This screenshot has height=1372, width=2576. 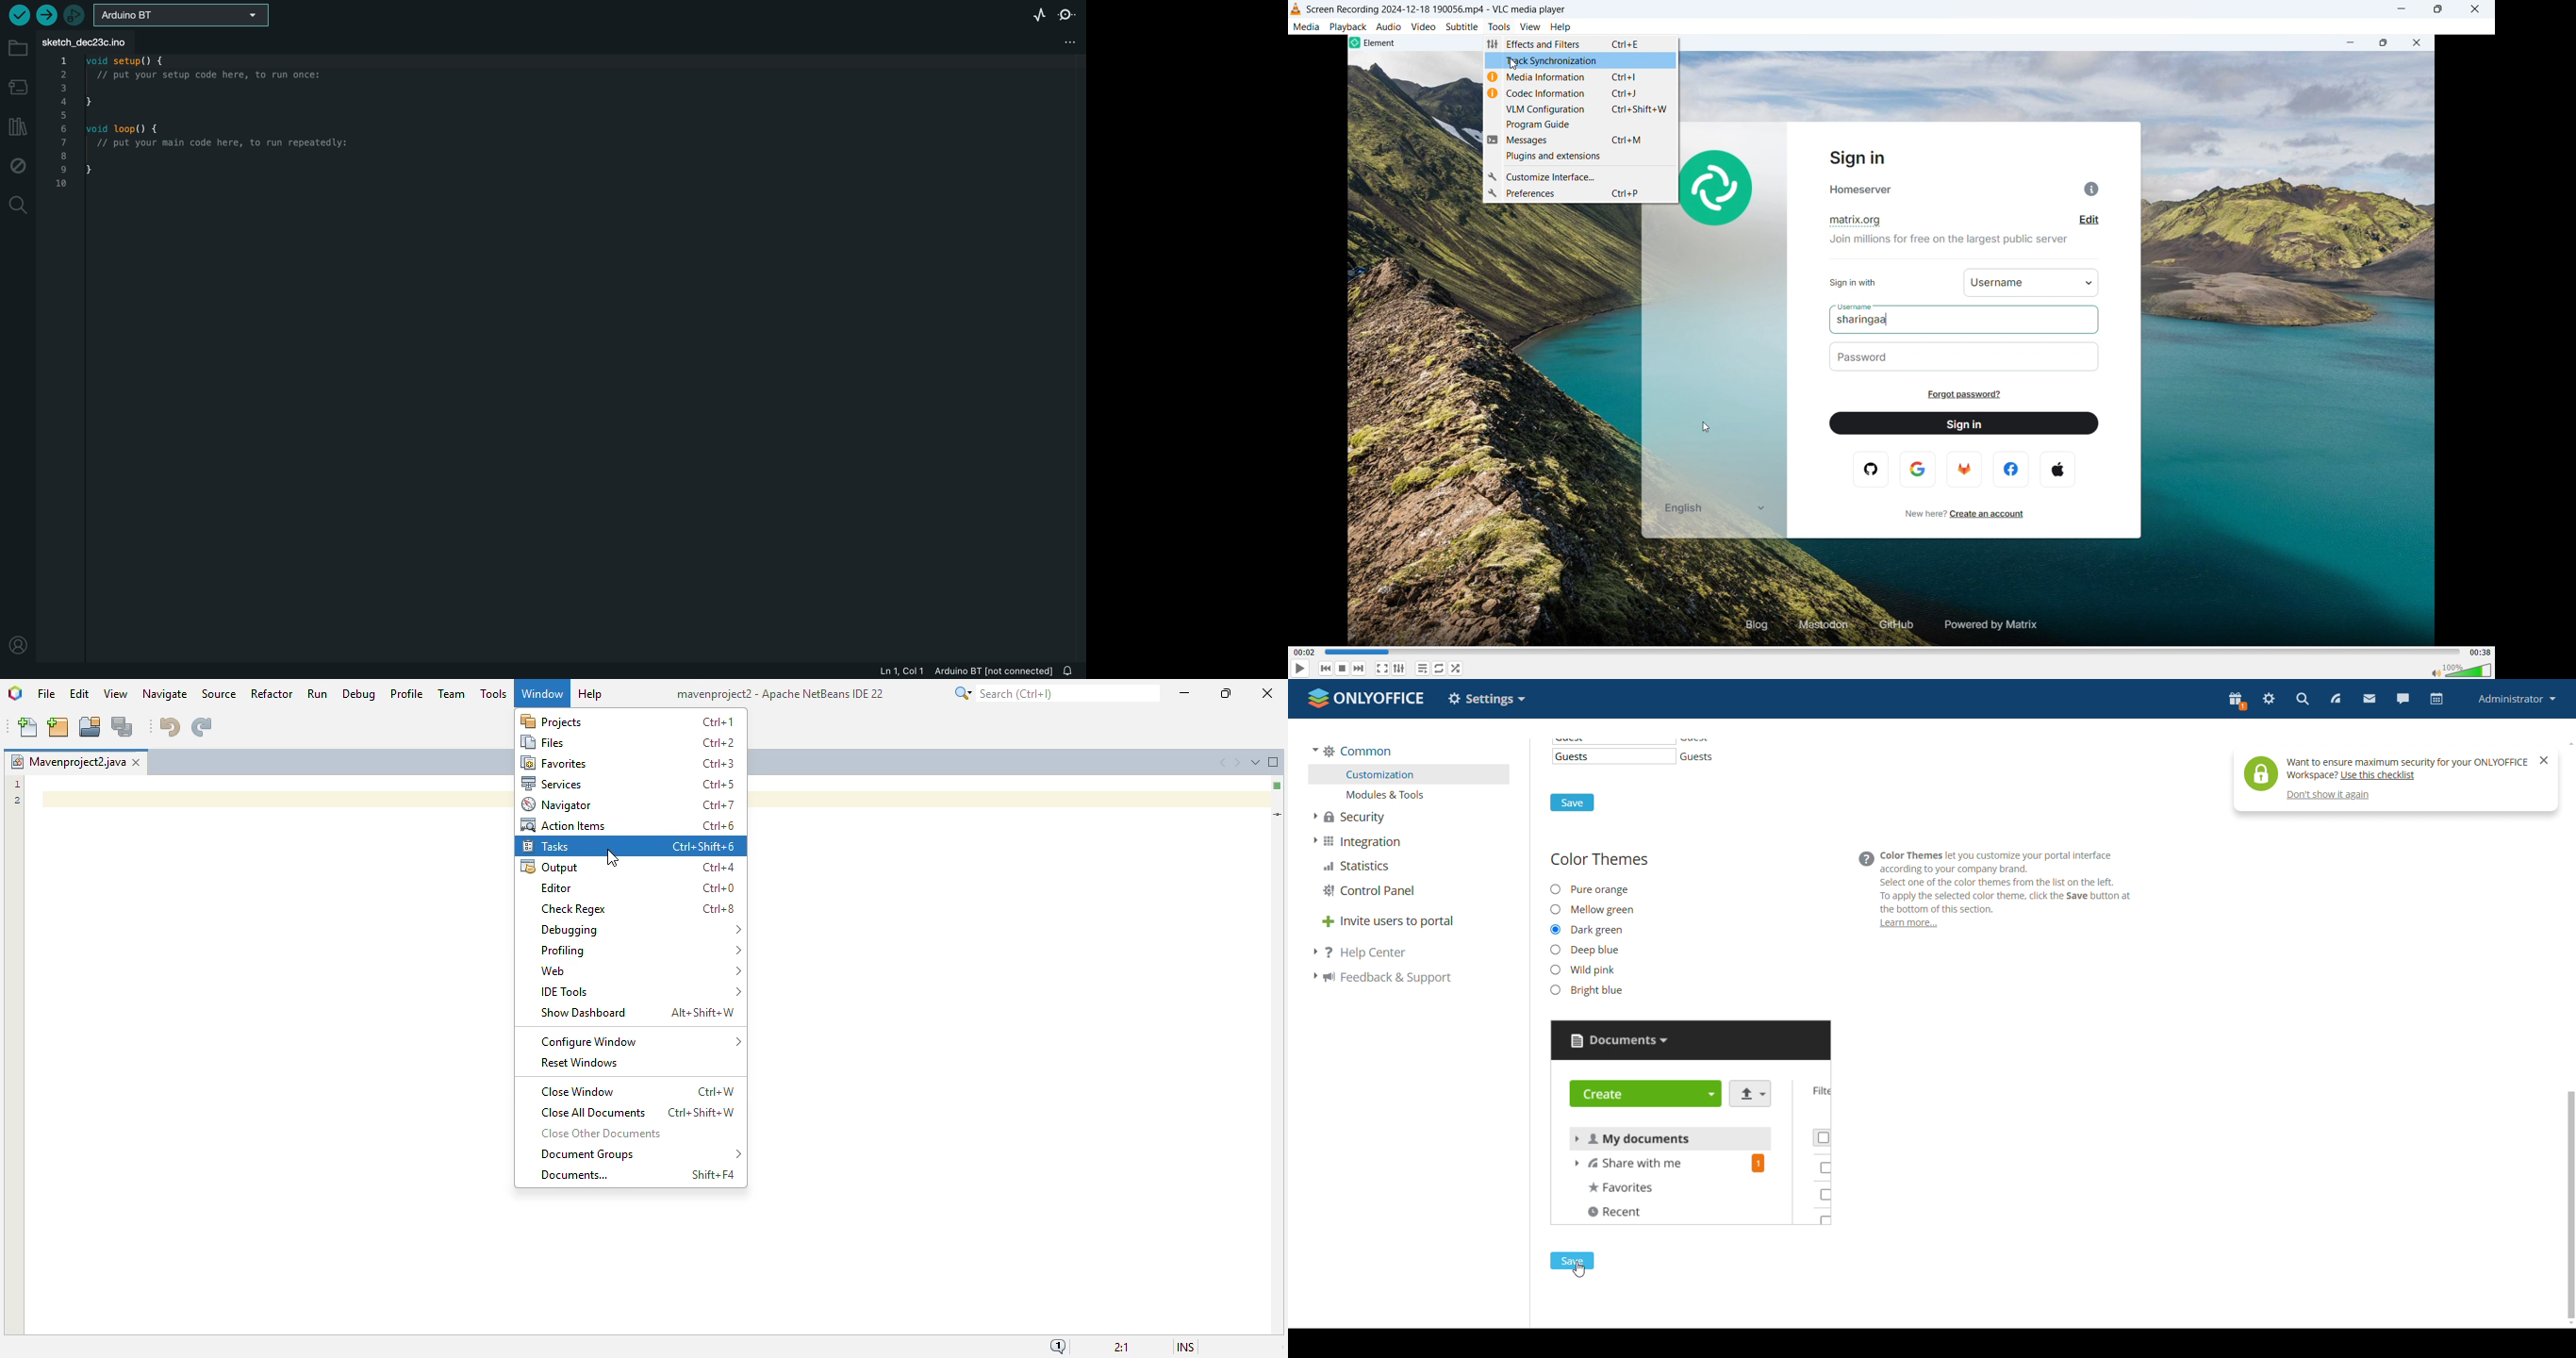 I want to click on preferences, so click(x=1581, y=194).